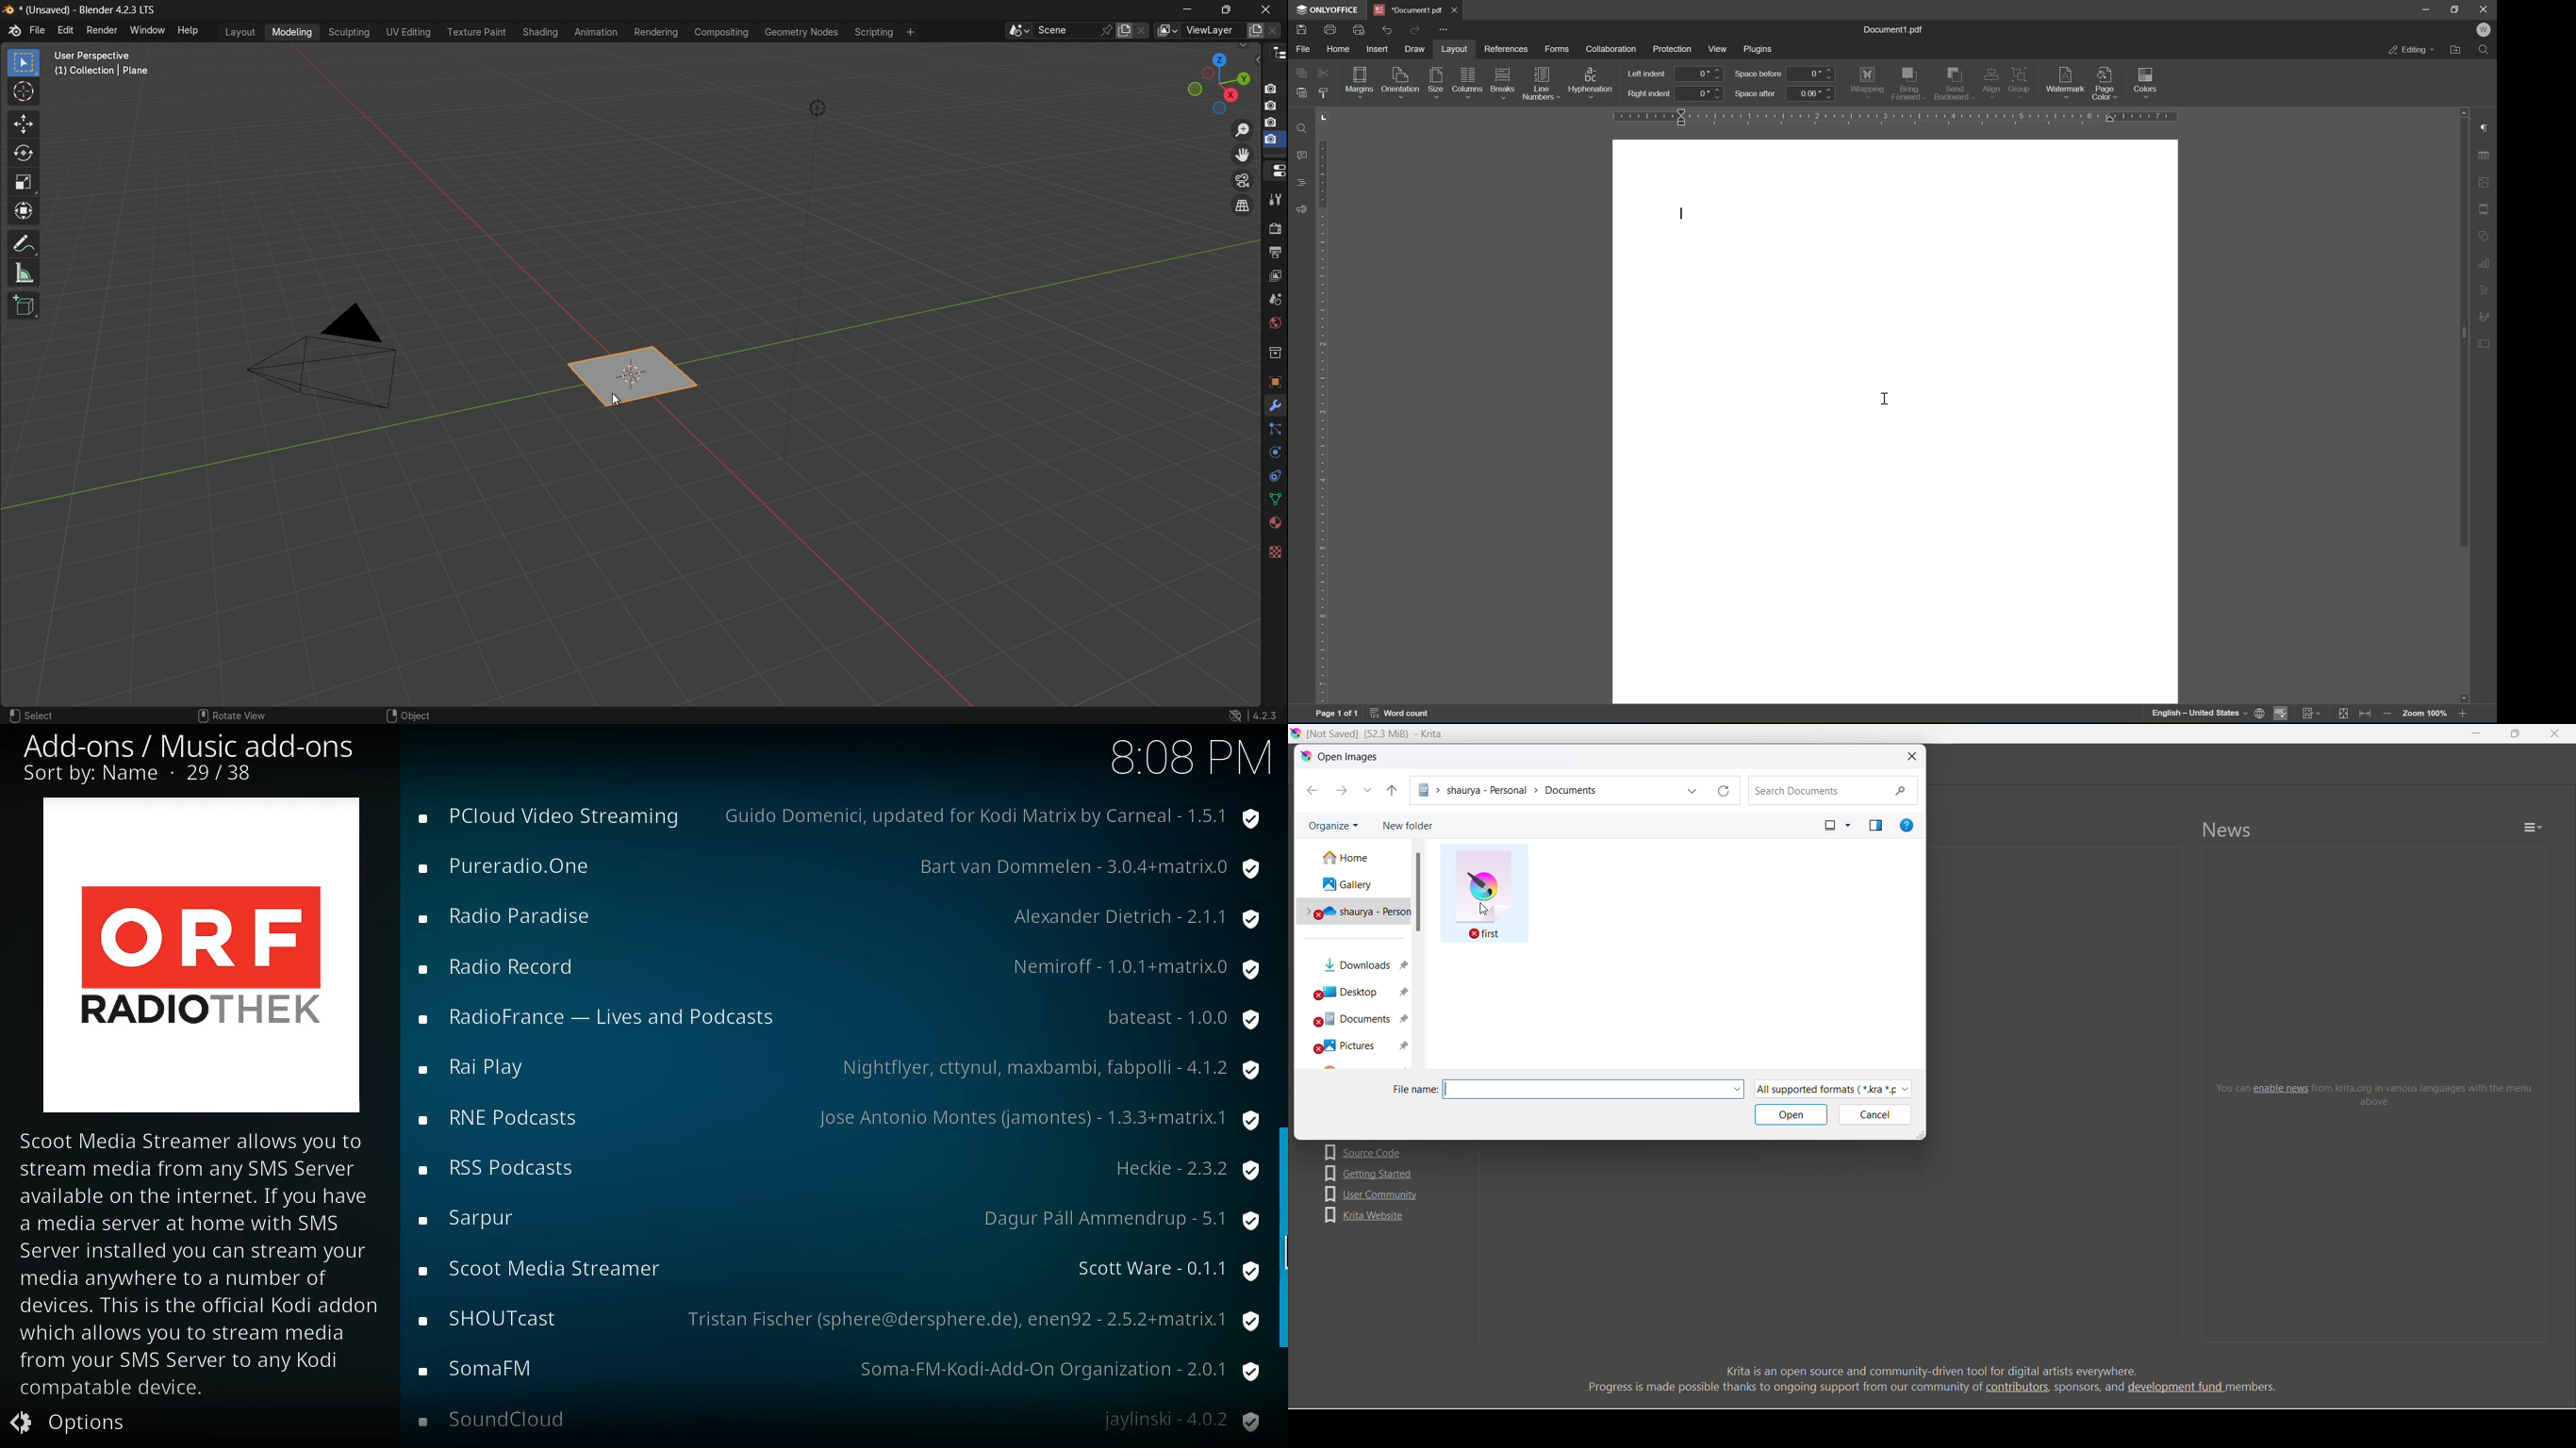 This screenshot has width=2576, height=1456. What do you see at coordinates (1896, 29) in the screenshot?
I see `document1.pdf` at bounding box center [1896, 29].